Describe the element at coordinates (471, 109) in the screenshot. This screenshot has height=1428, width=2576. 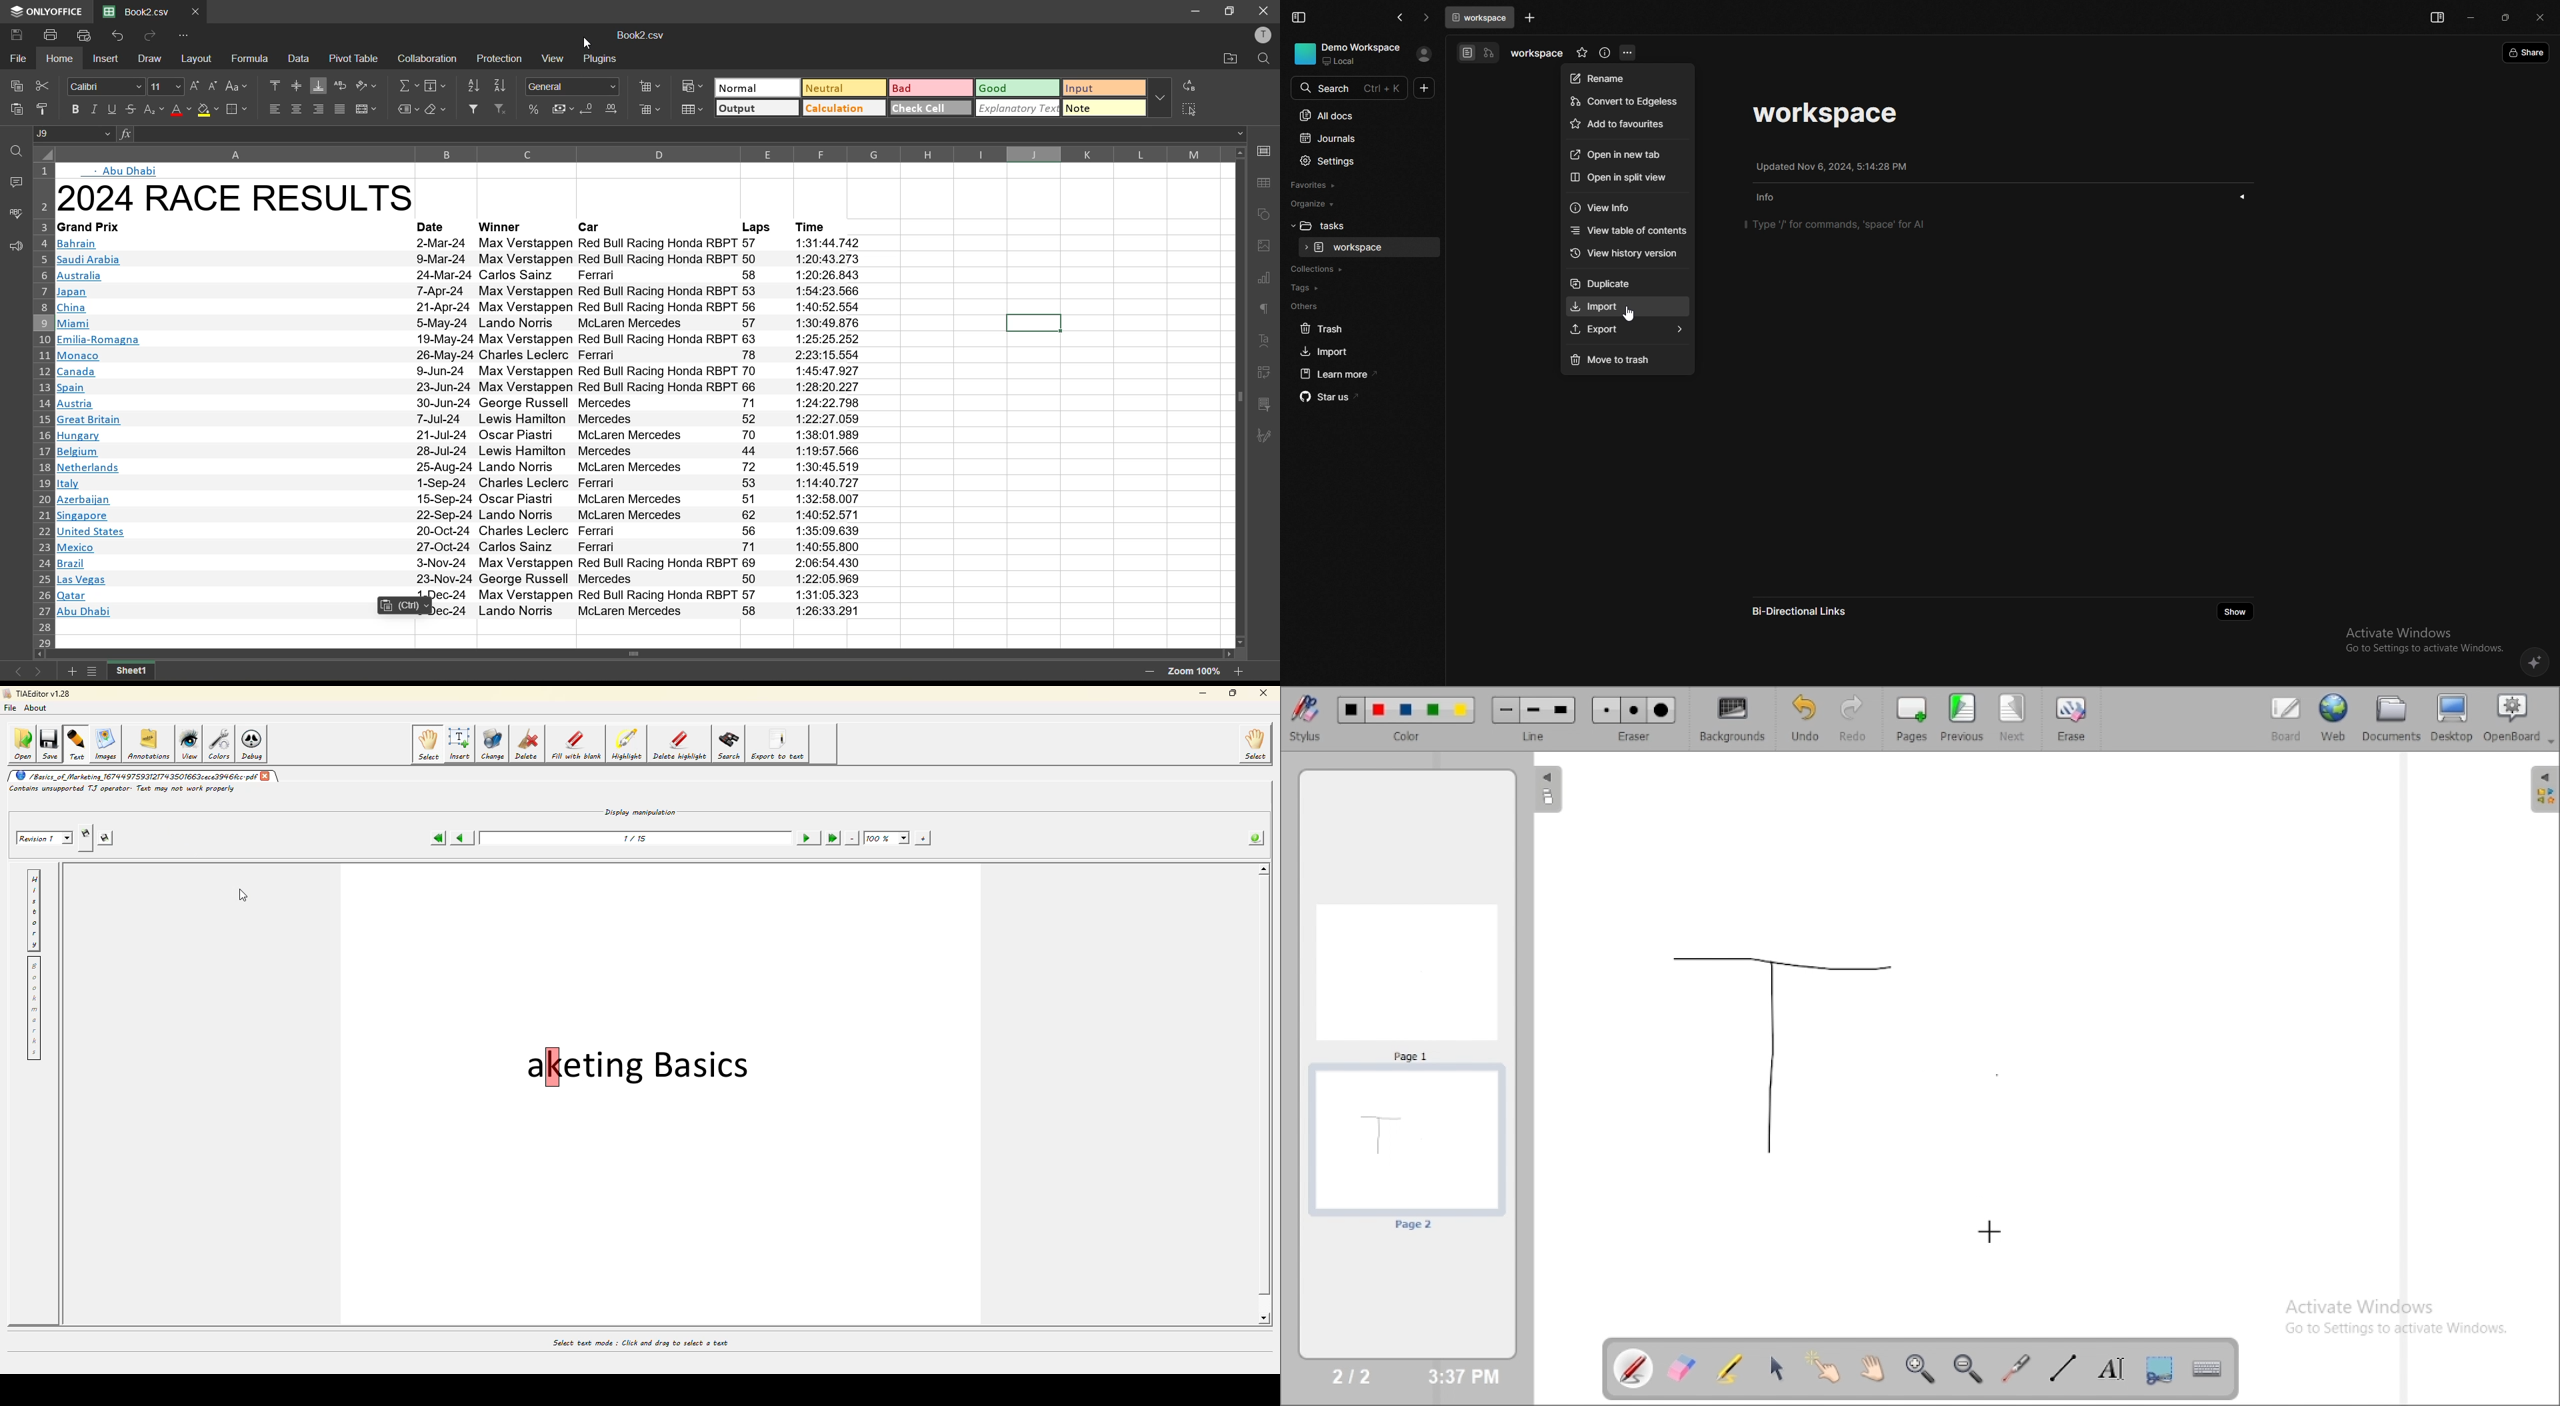
I see `filter` at that location.